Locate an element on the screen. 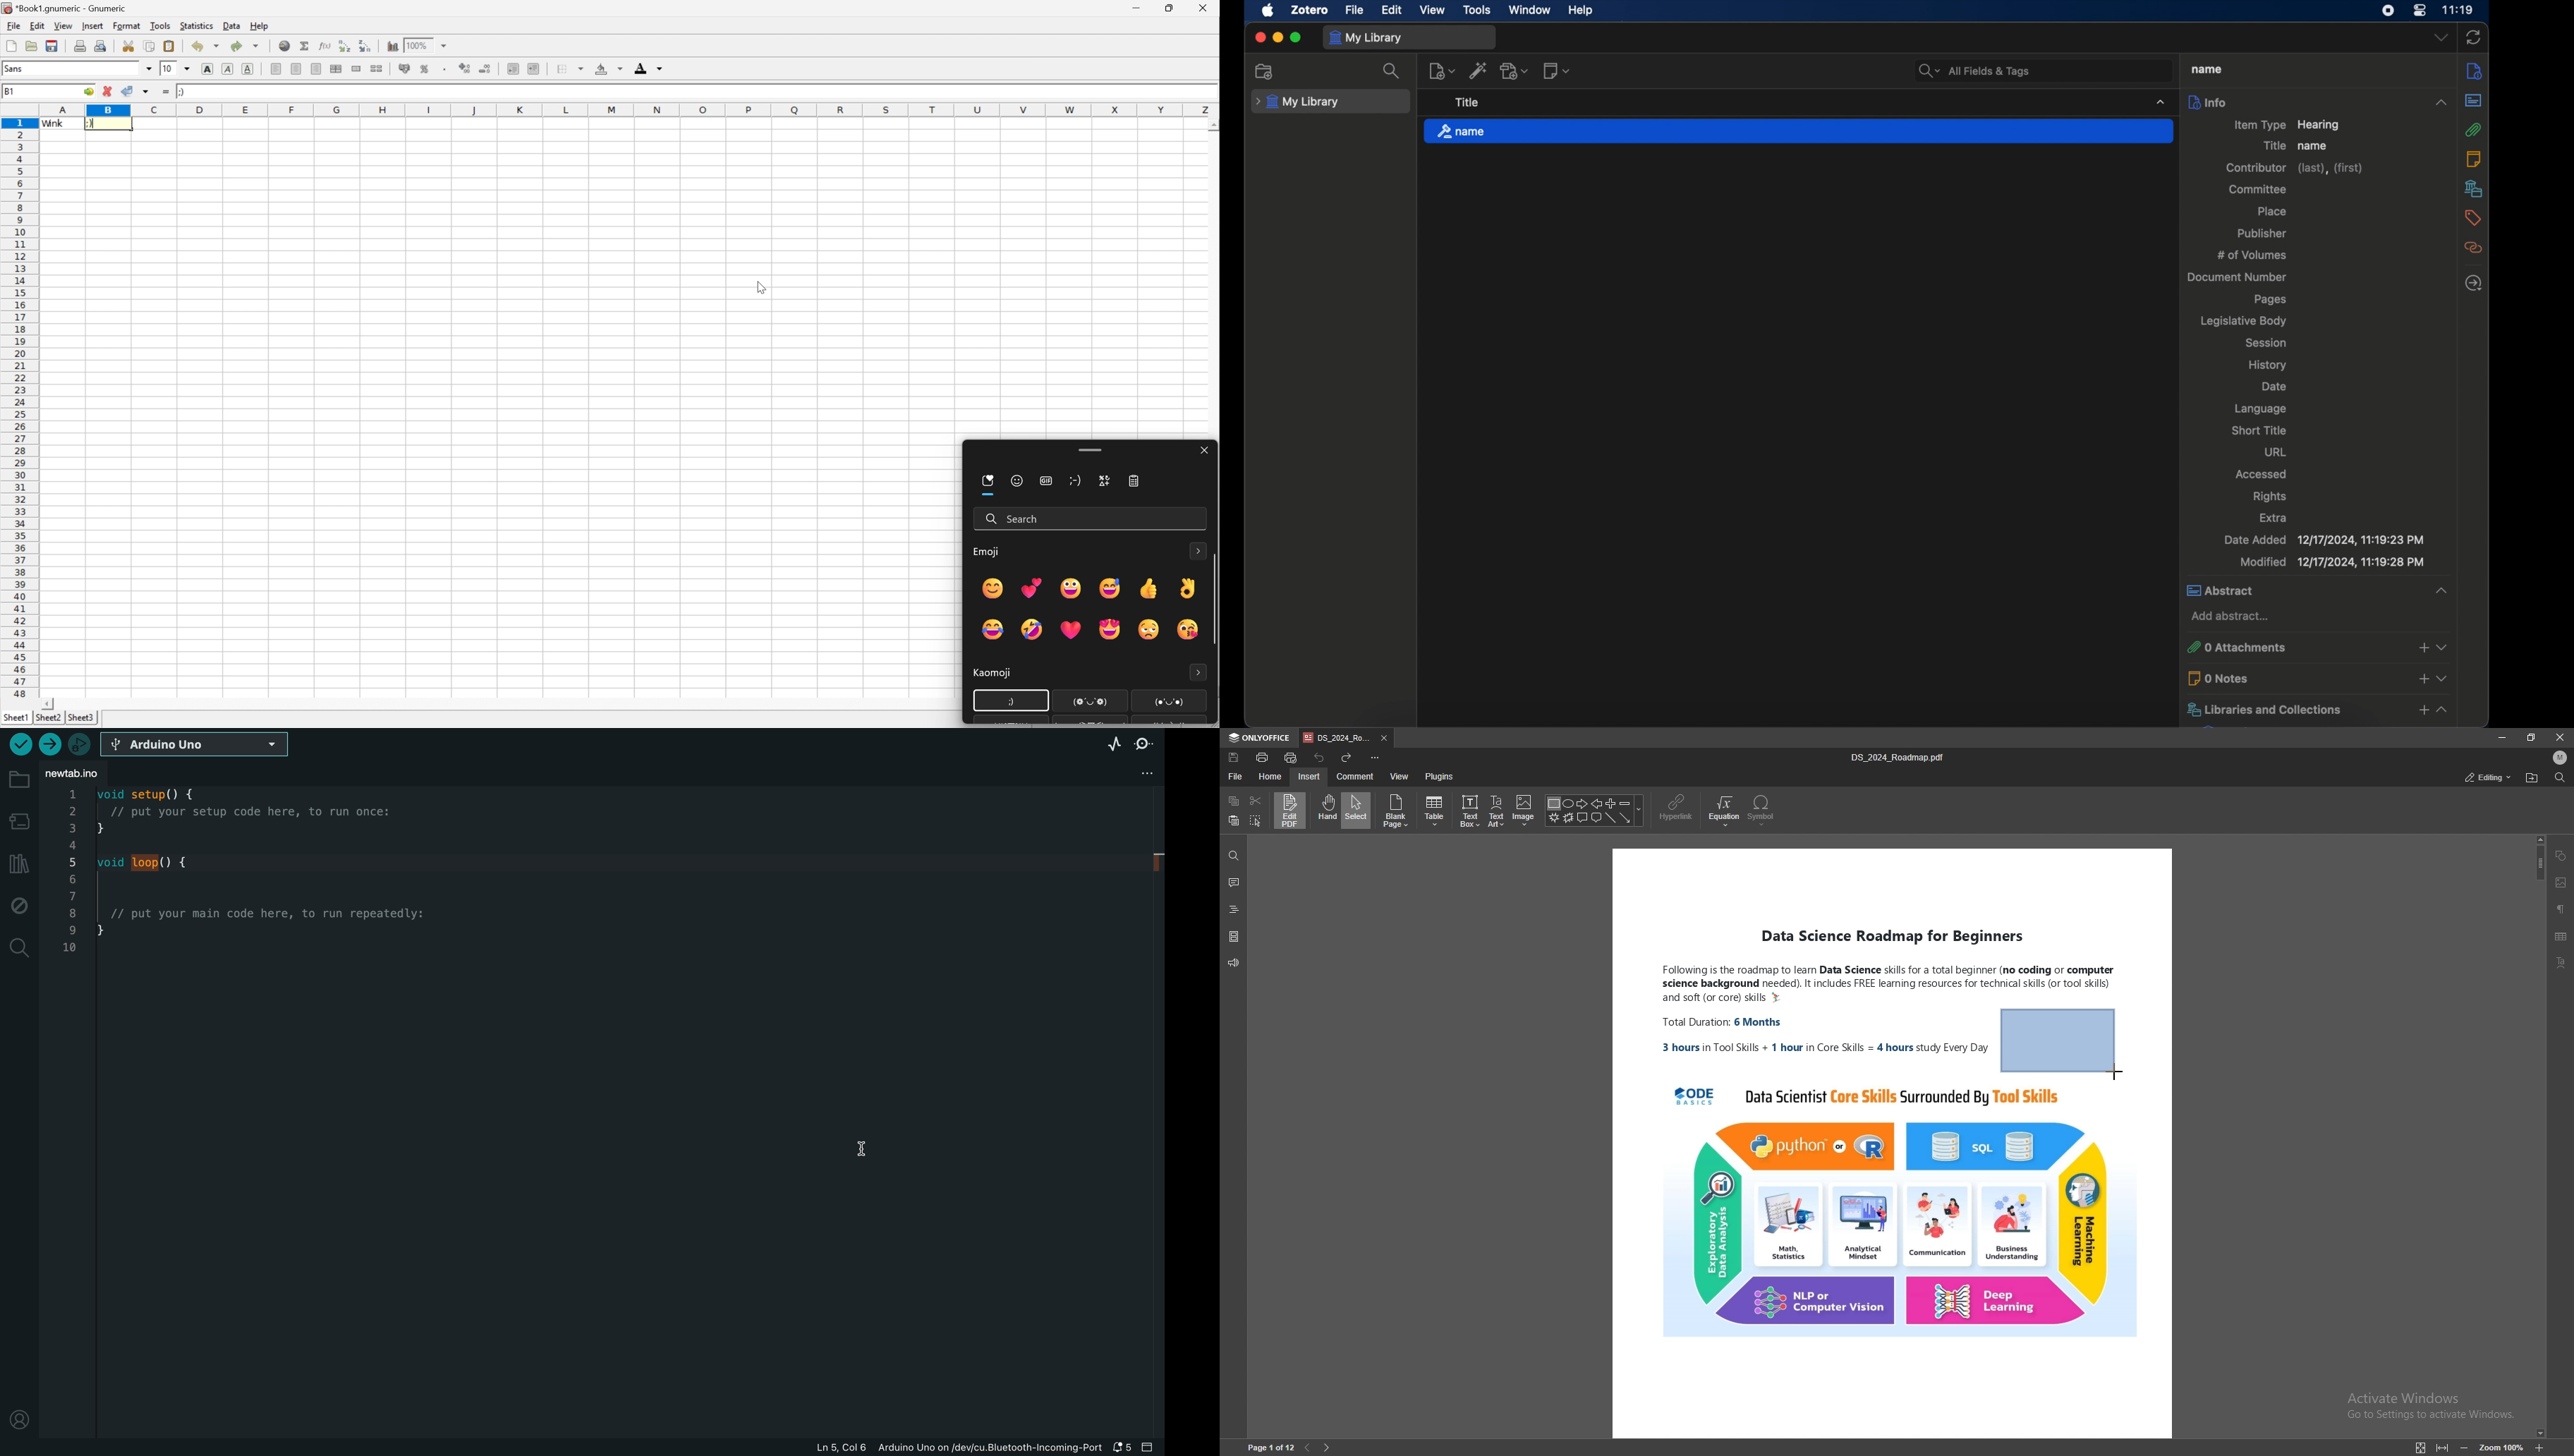 The width and height of the screenshot is (2576, 1456). table is located at coordinates (2562, 937).